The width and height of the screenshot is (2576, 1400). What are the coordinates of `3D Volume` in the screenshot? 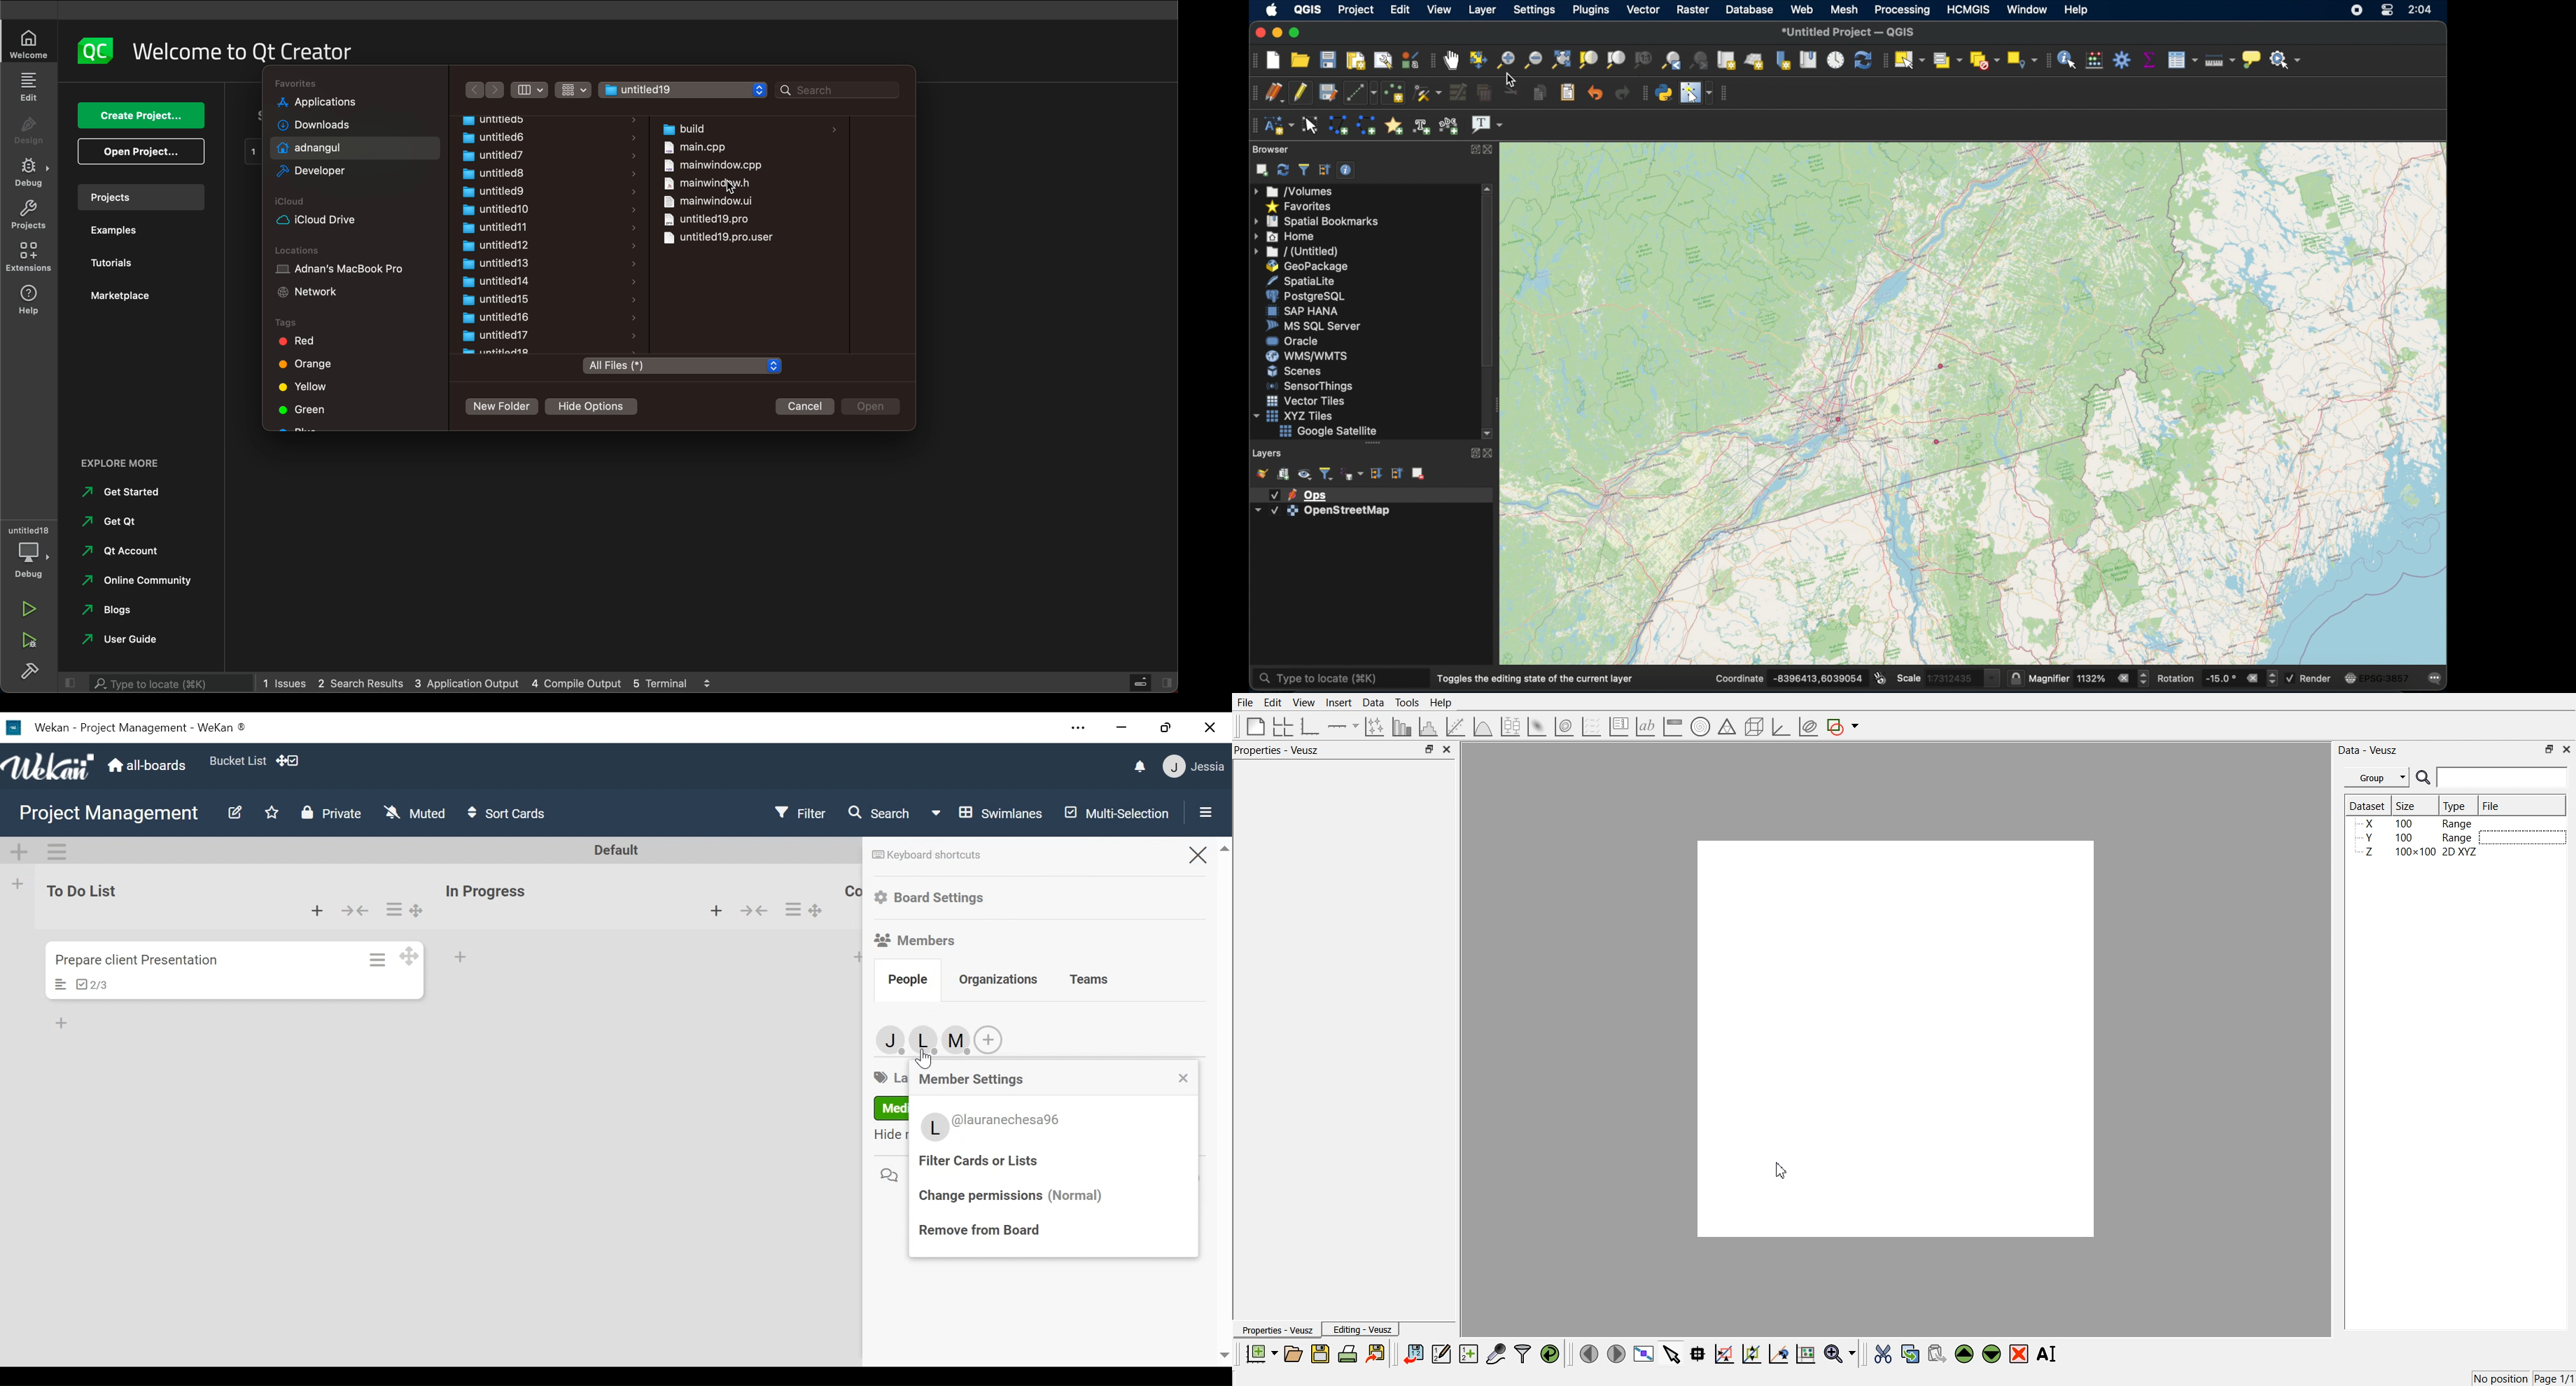 It's located at (1564, 727).